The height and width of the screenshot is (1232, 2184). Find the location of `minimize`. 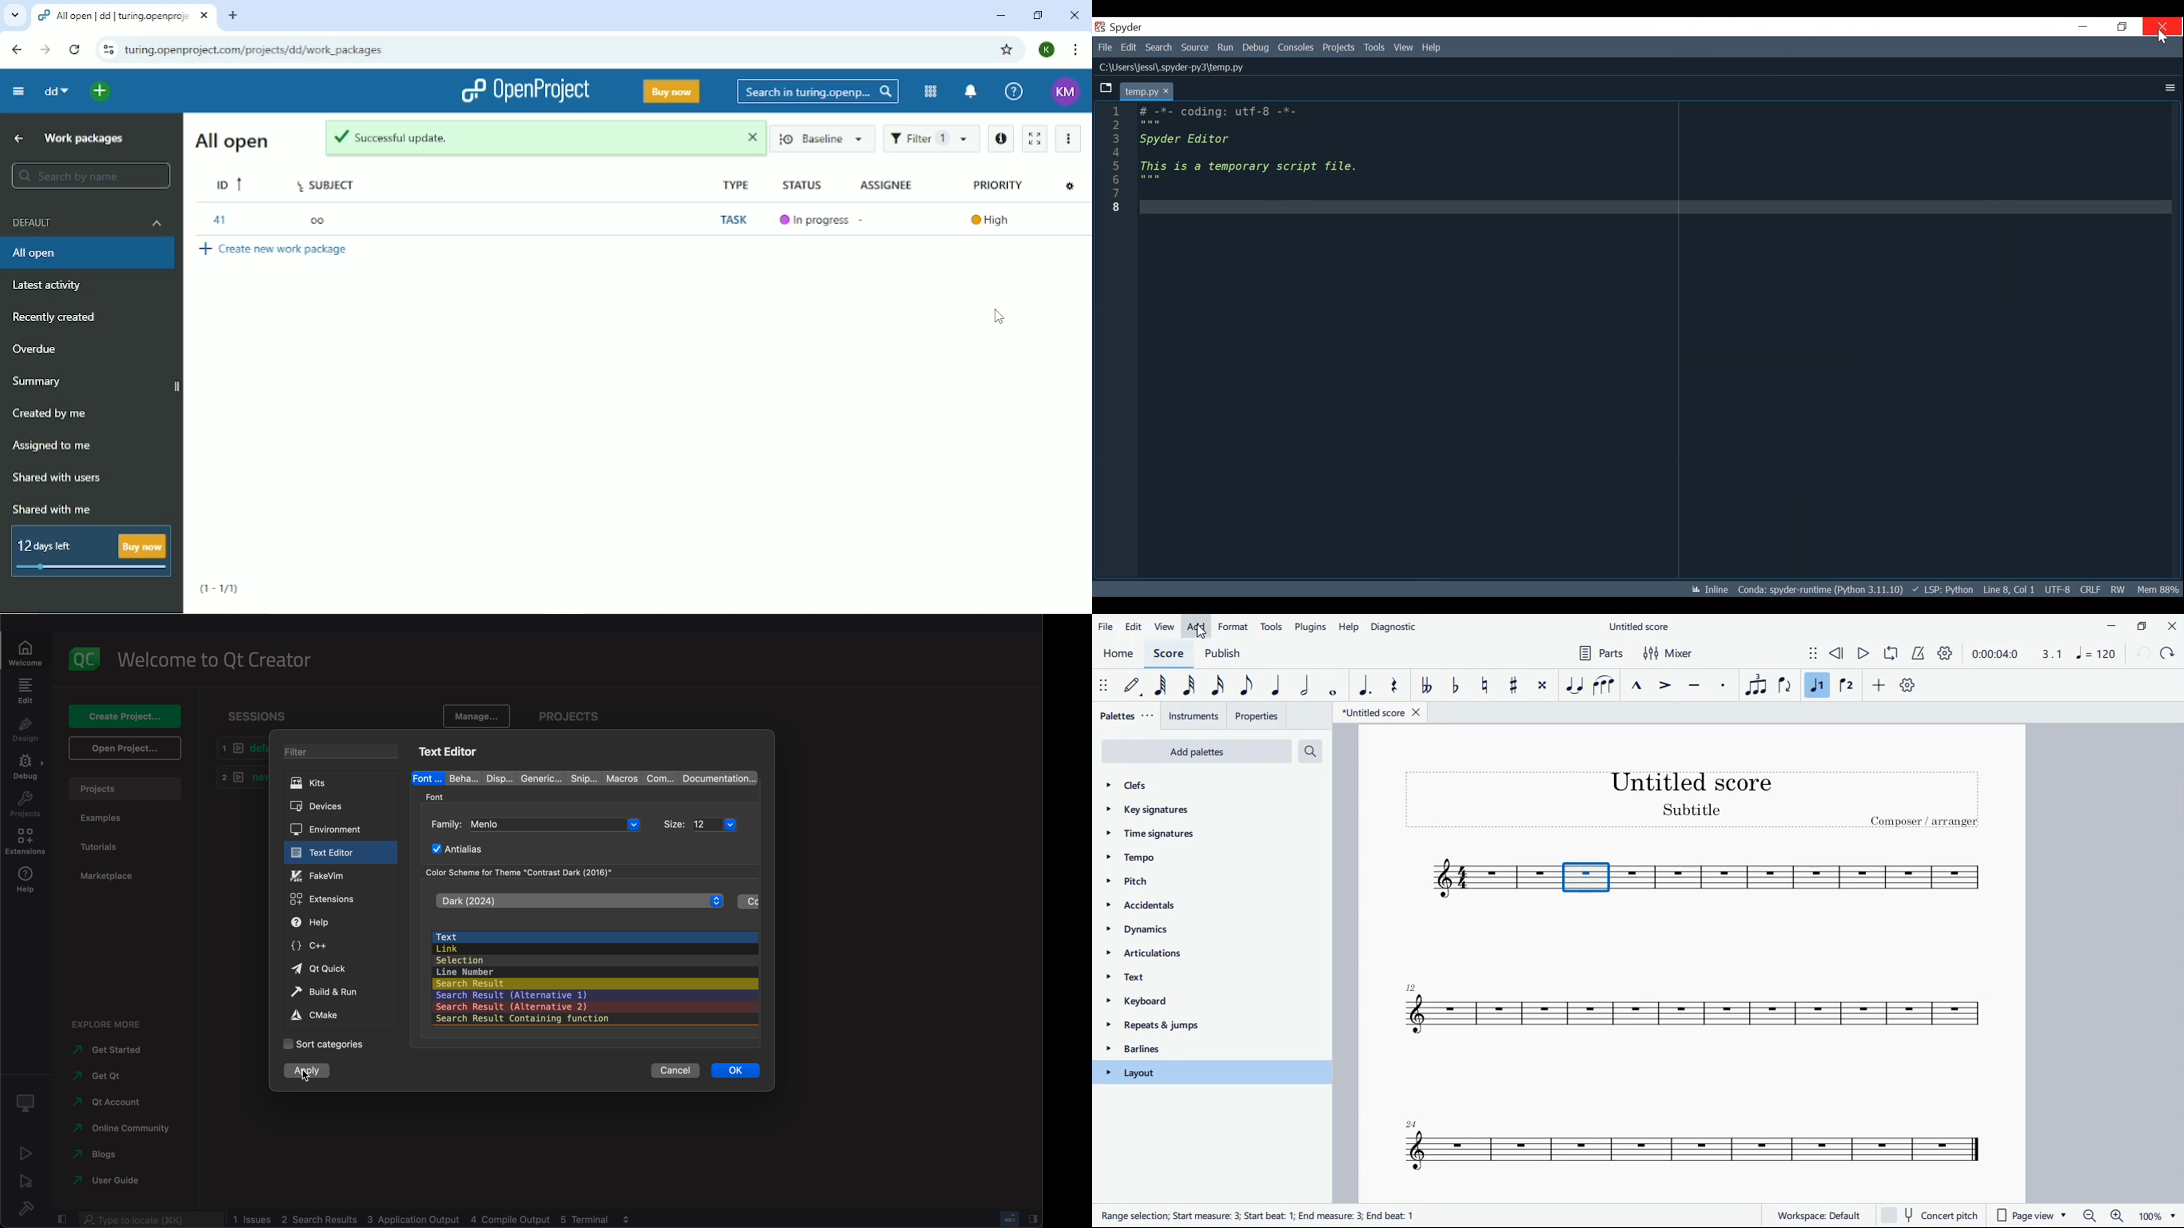

minimize is located at coordinates (2106, 625).